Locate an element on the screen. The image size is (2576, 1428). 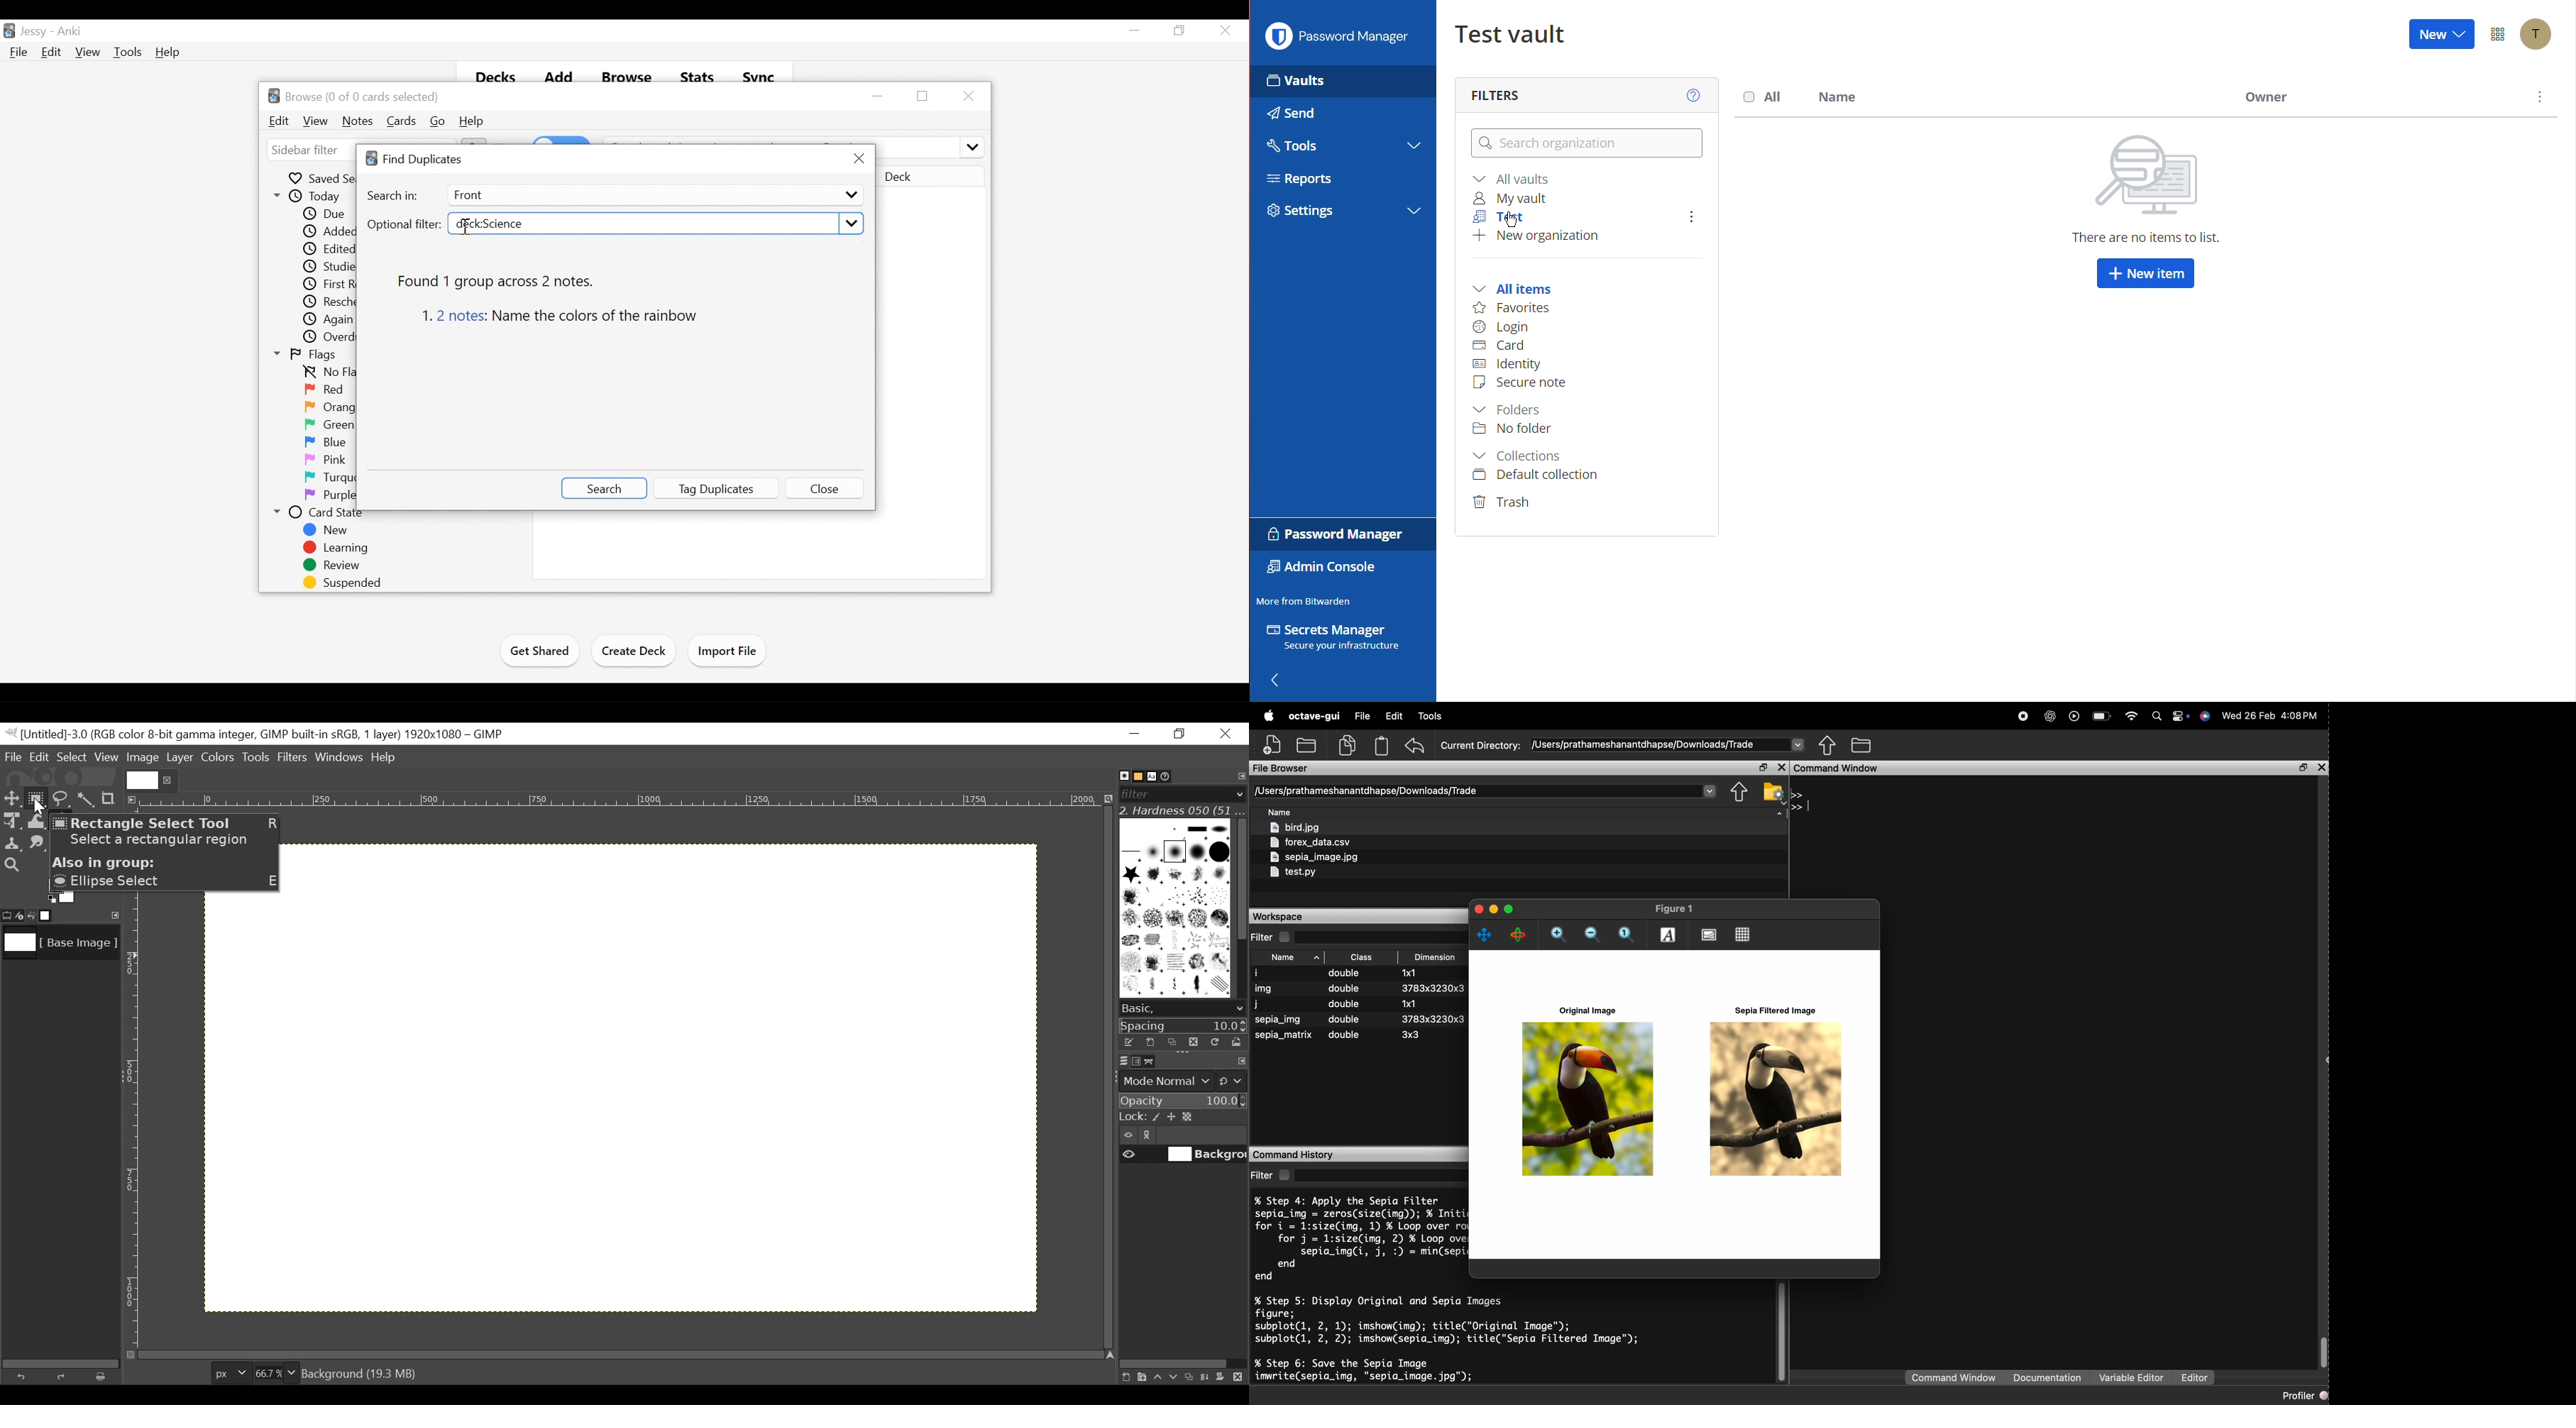
Search Bar is located at coordinates (1584, 143).